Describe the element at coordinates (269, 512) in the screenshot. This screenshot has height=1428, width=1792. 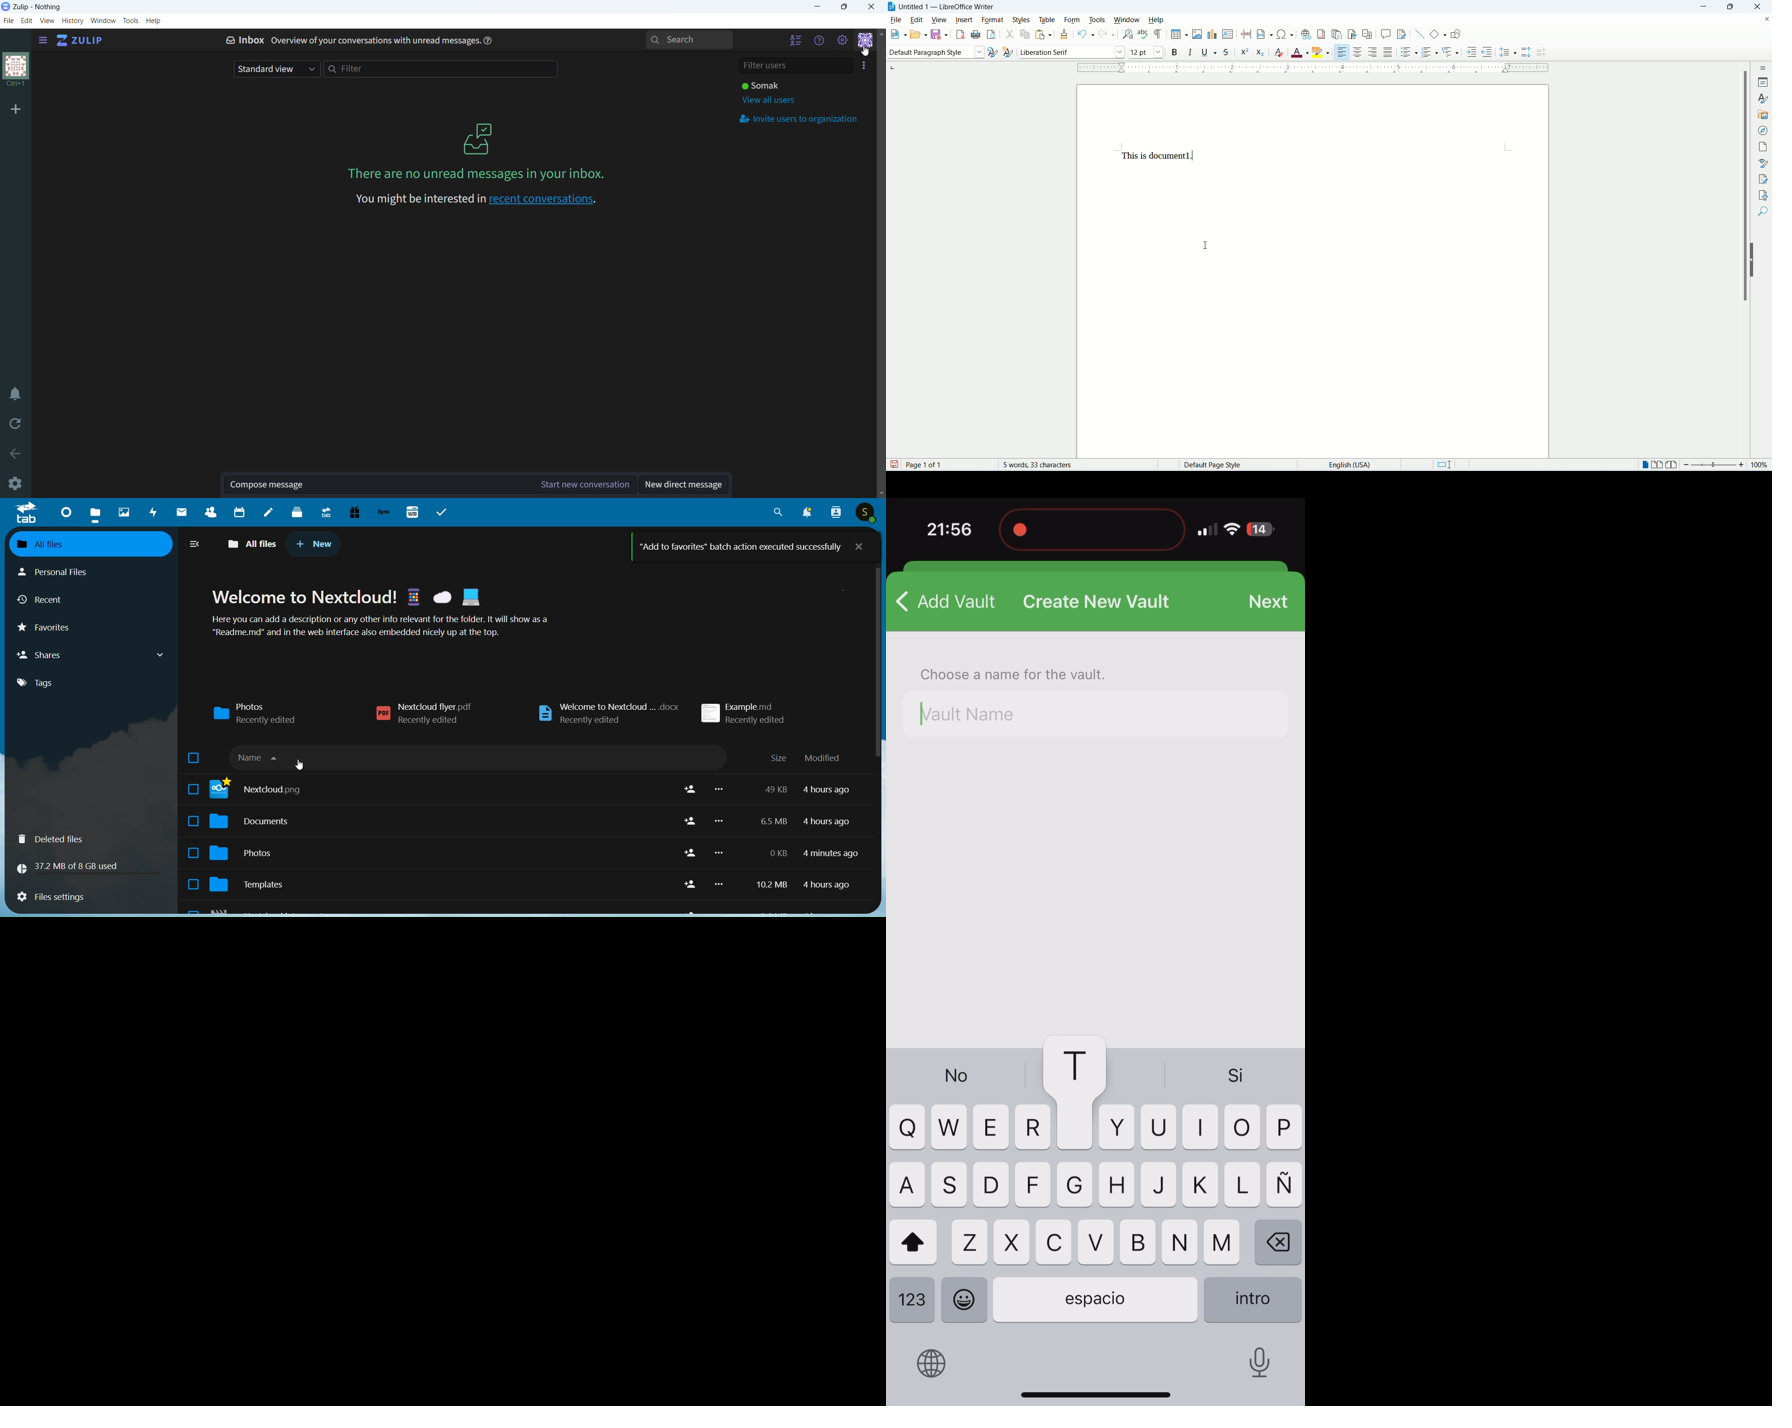
I see `notes` at that location.